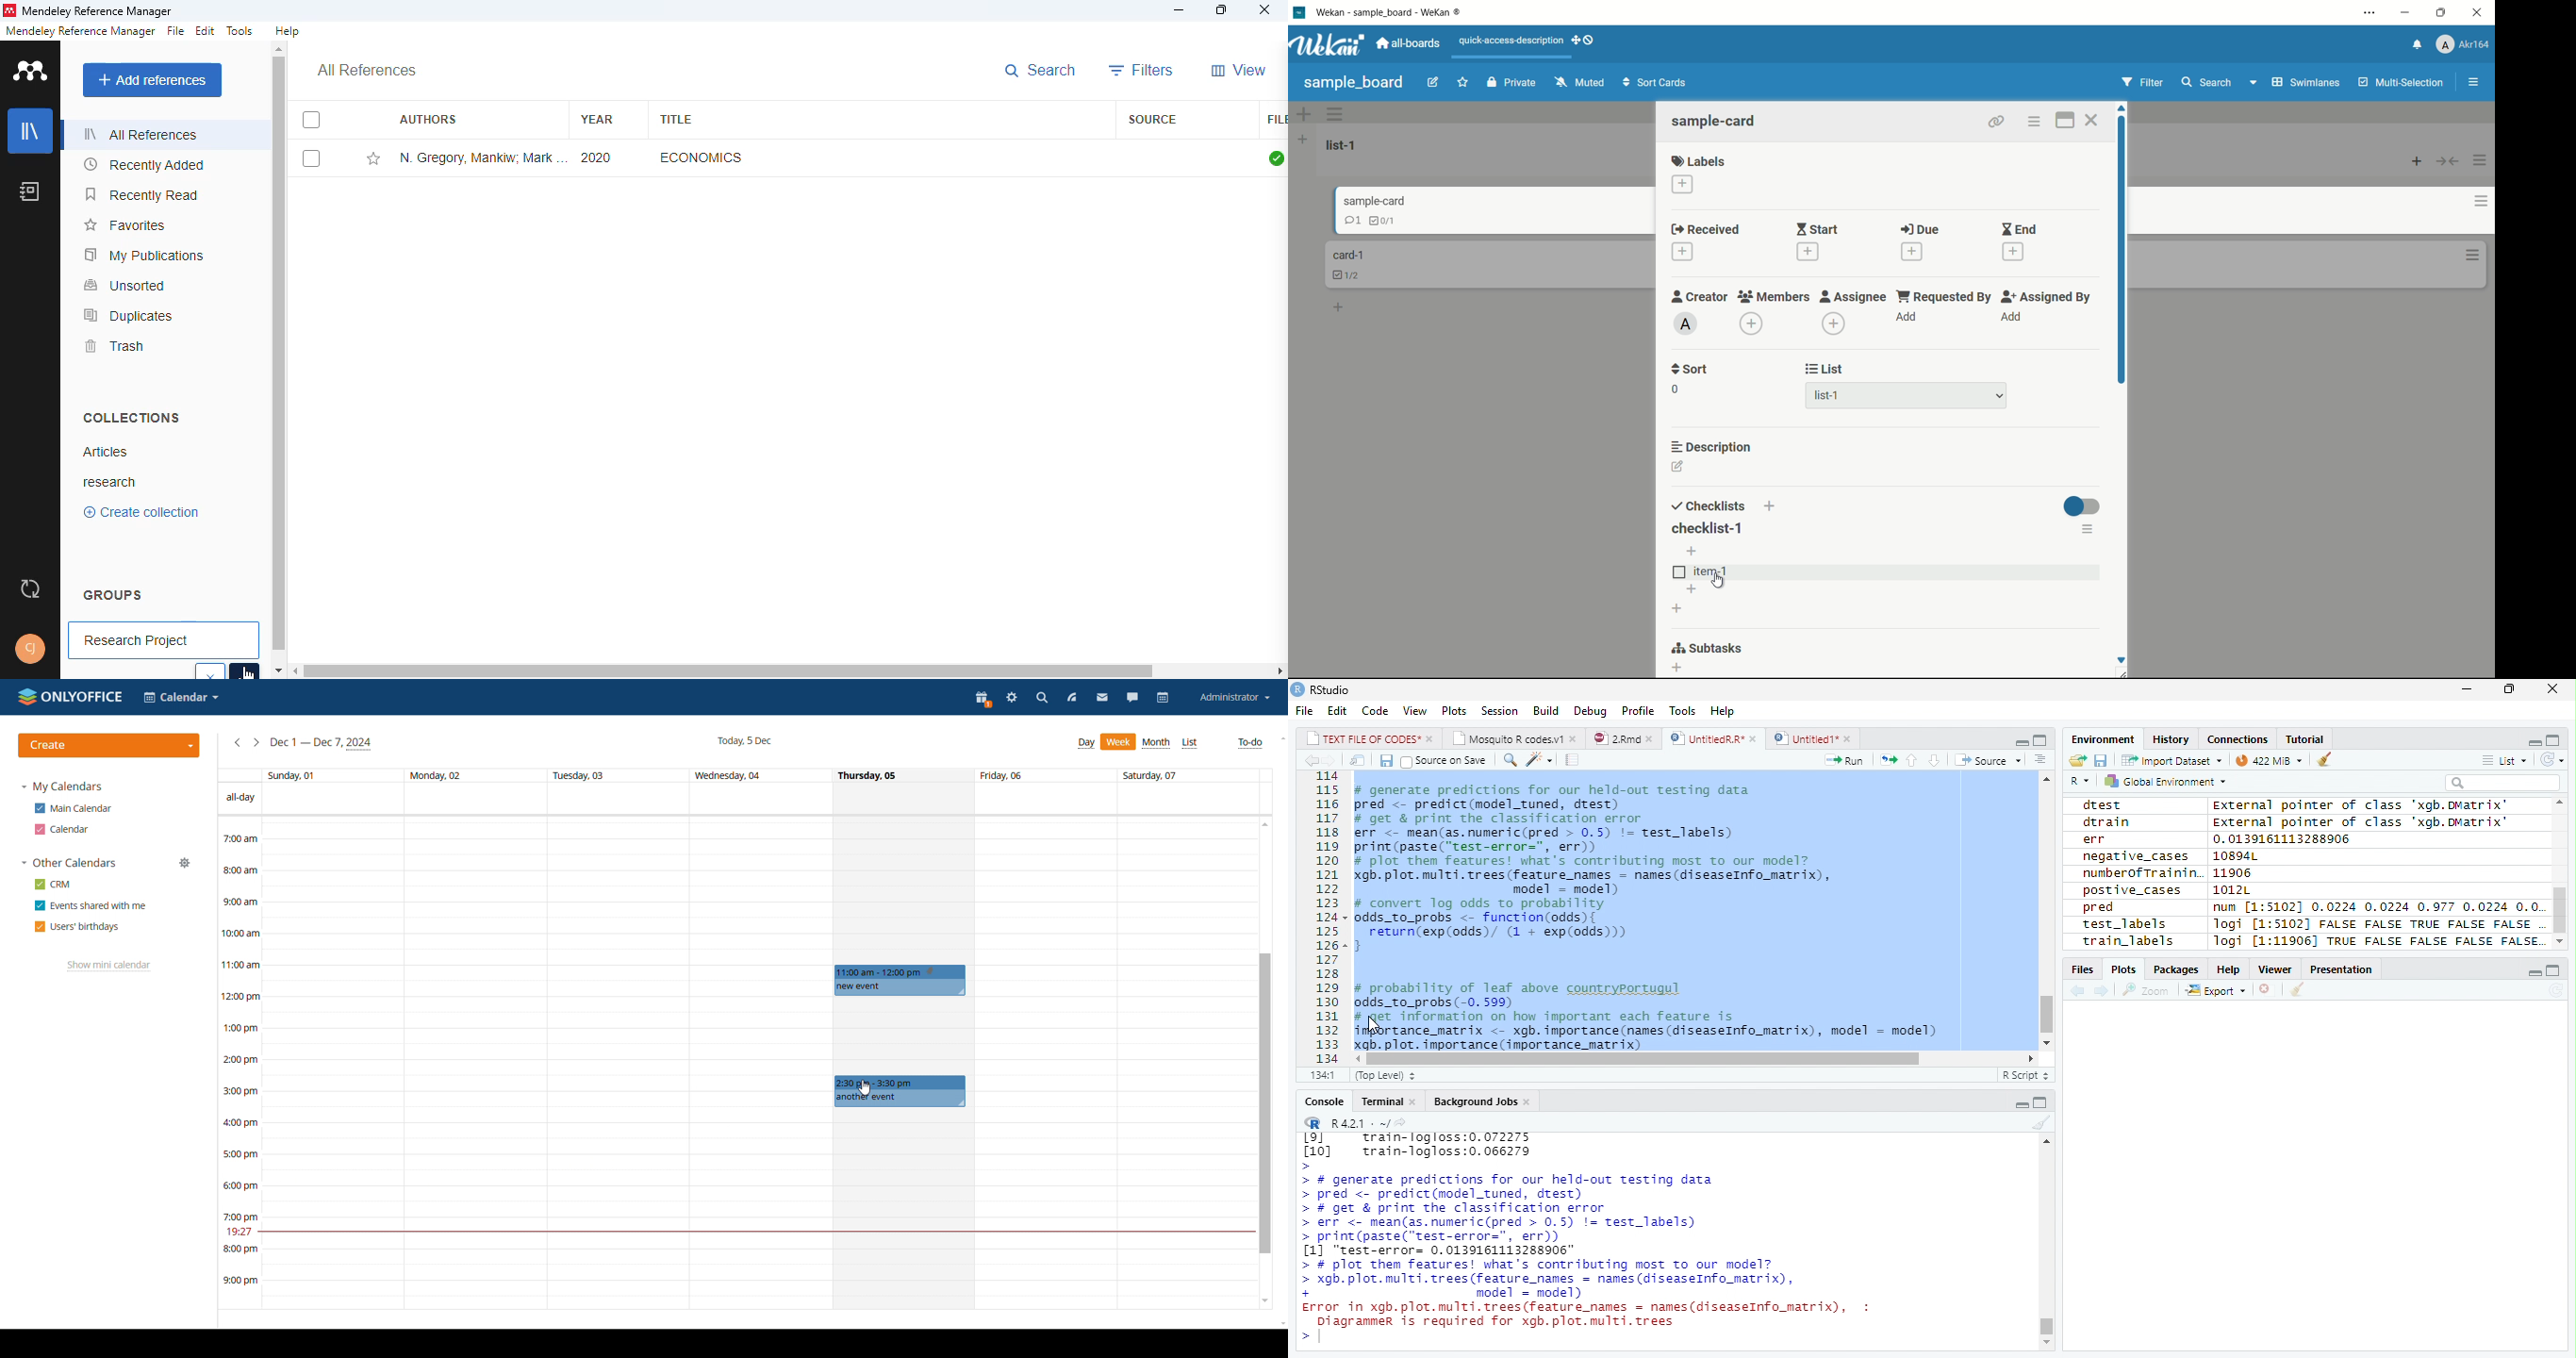 This screenshot has width=2576, height=1372. I want to click on File, so click(1303, 710).